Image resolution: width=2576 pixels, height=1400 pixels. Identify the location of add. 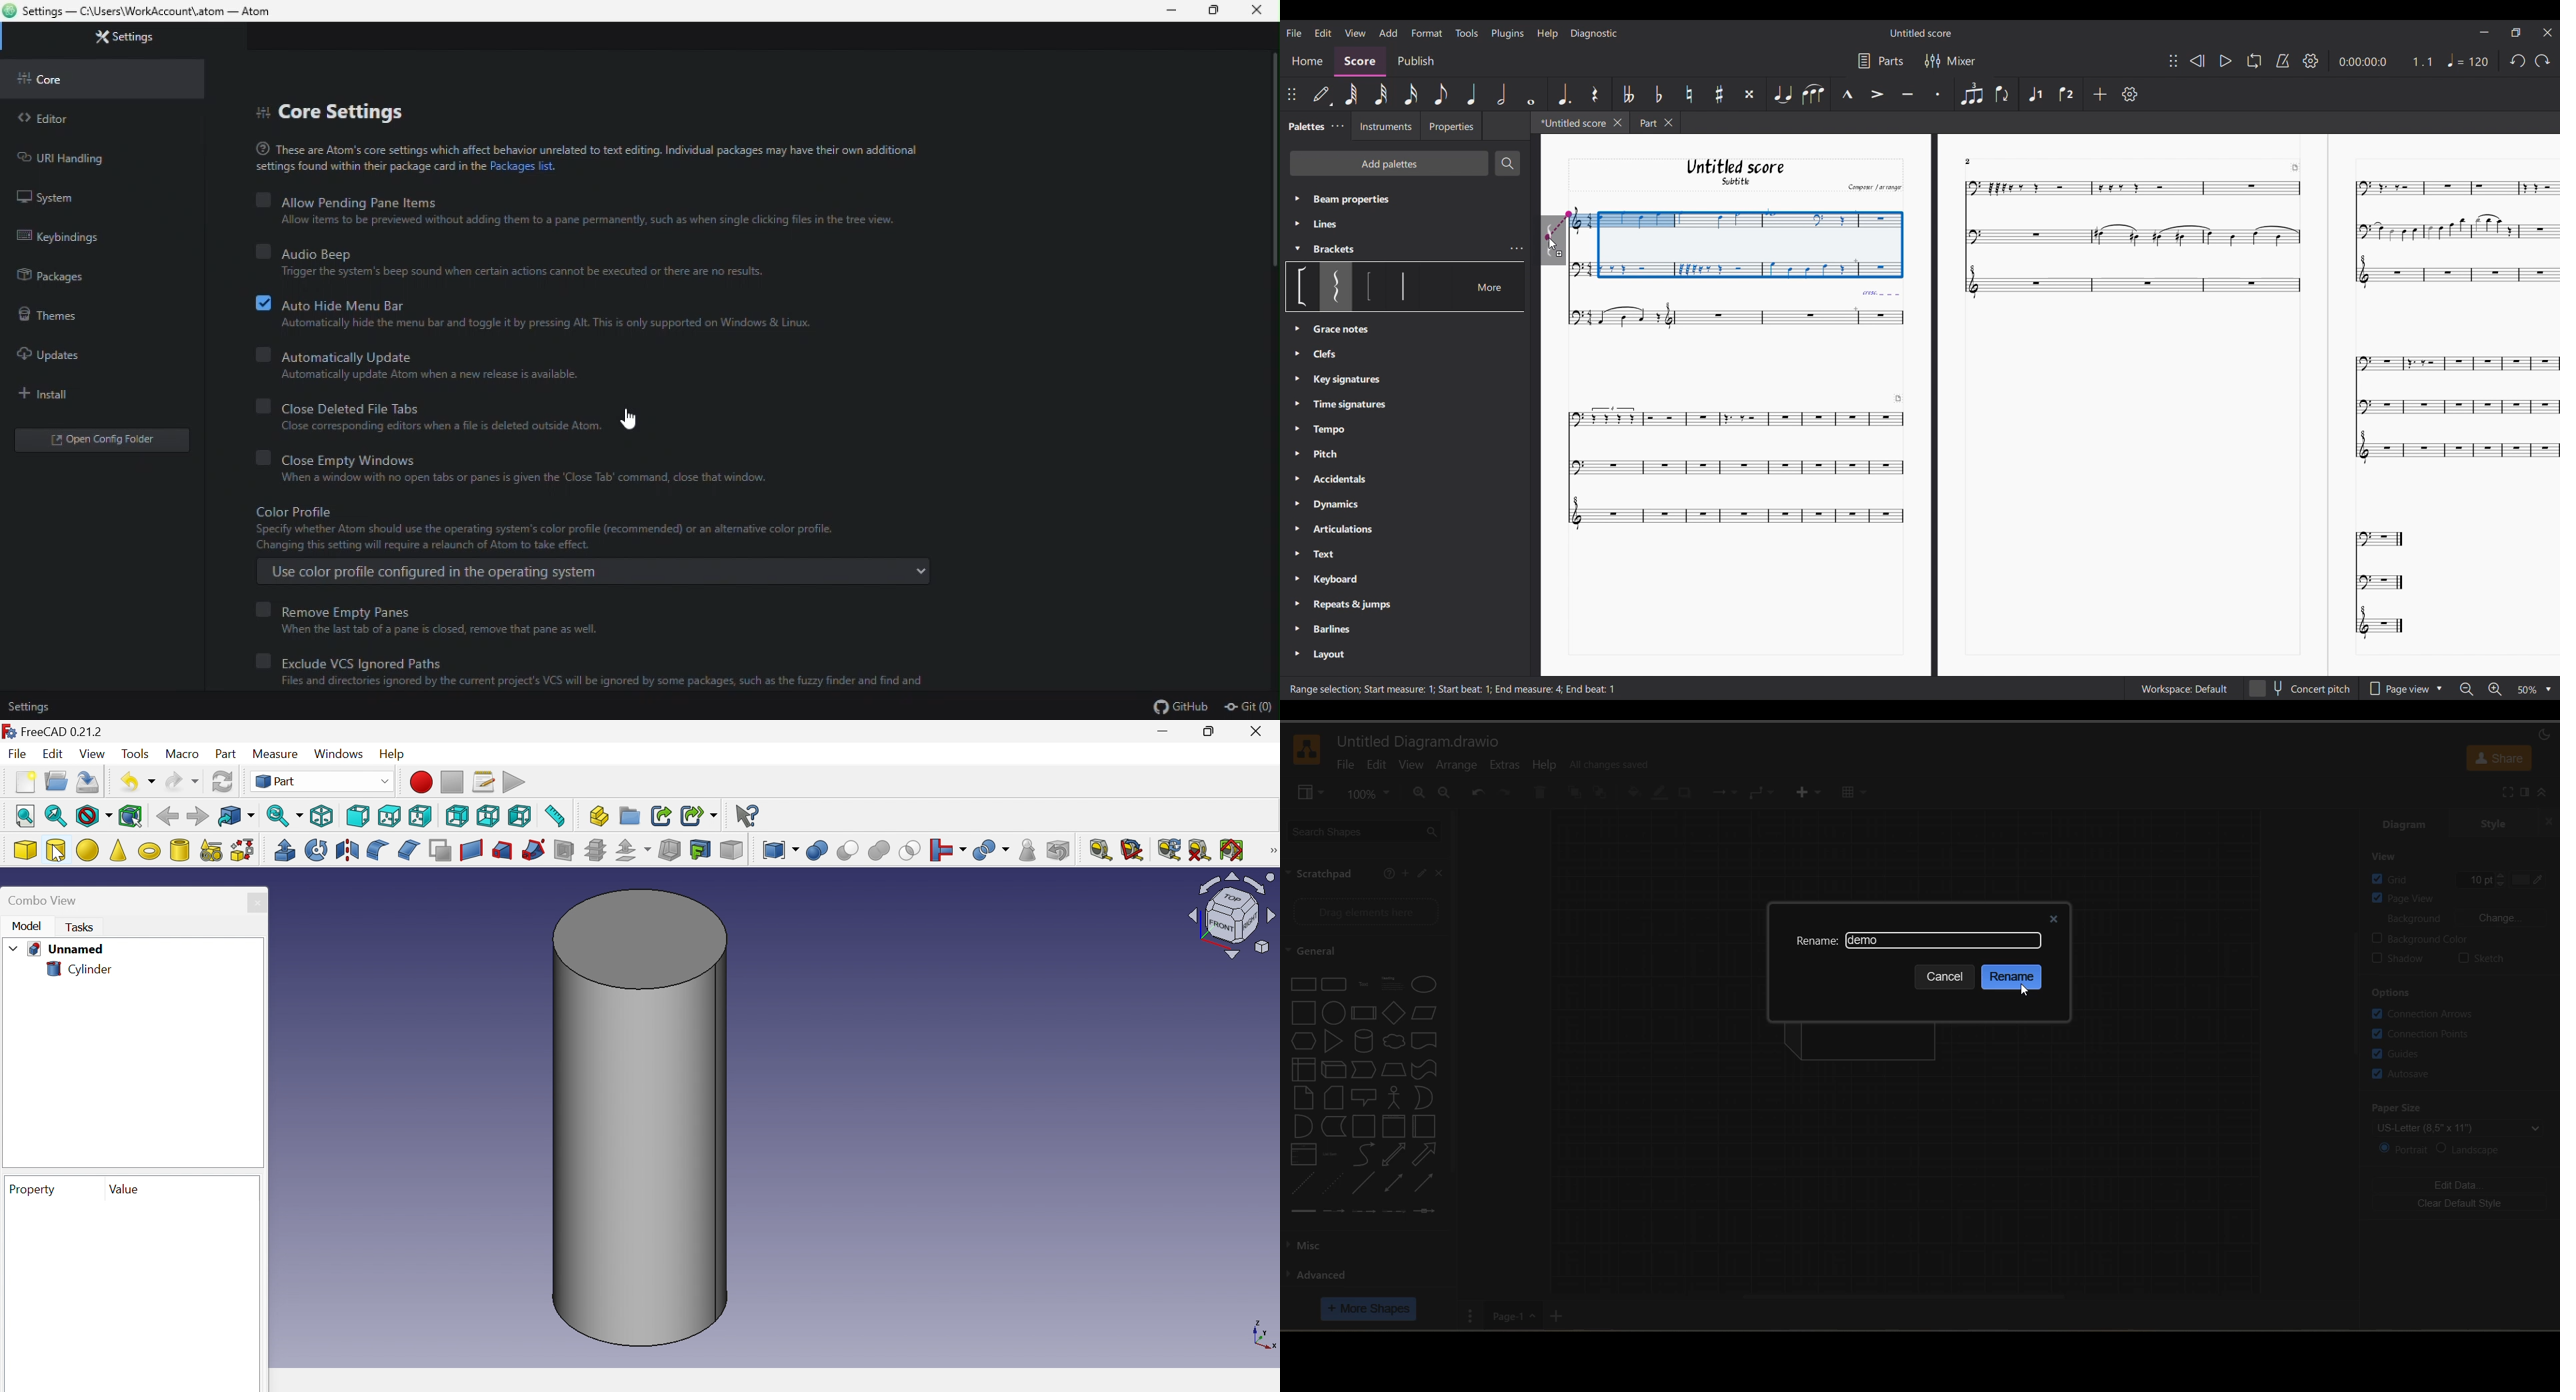
(1403, 873).